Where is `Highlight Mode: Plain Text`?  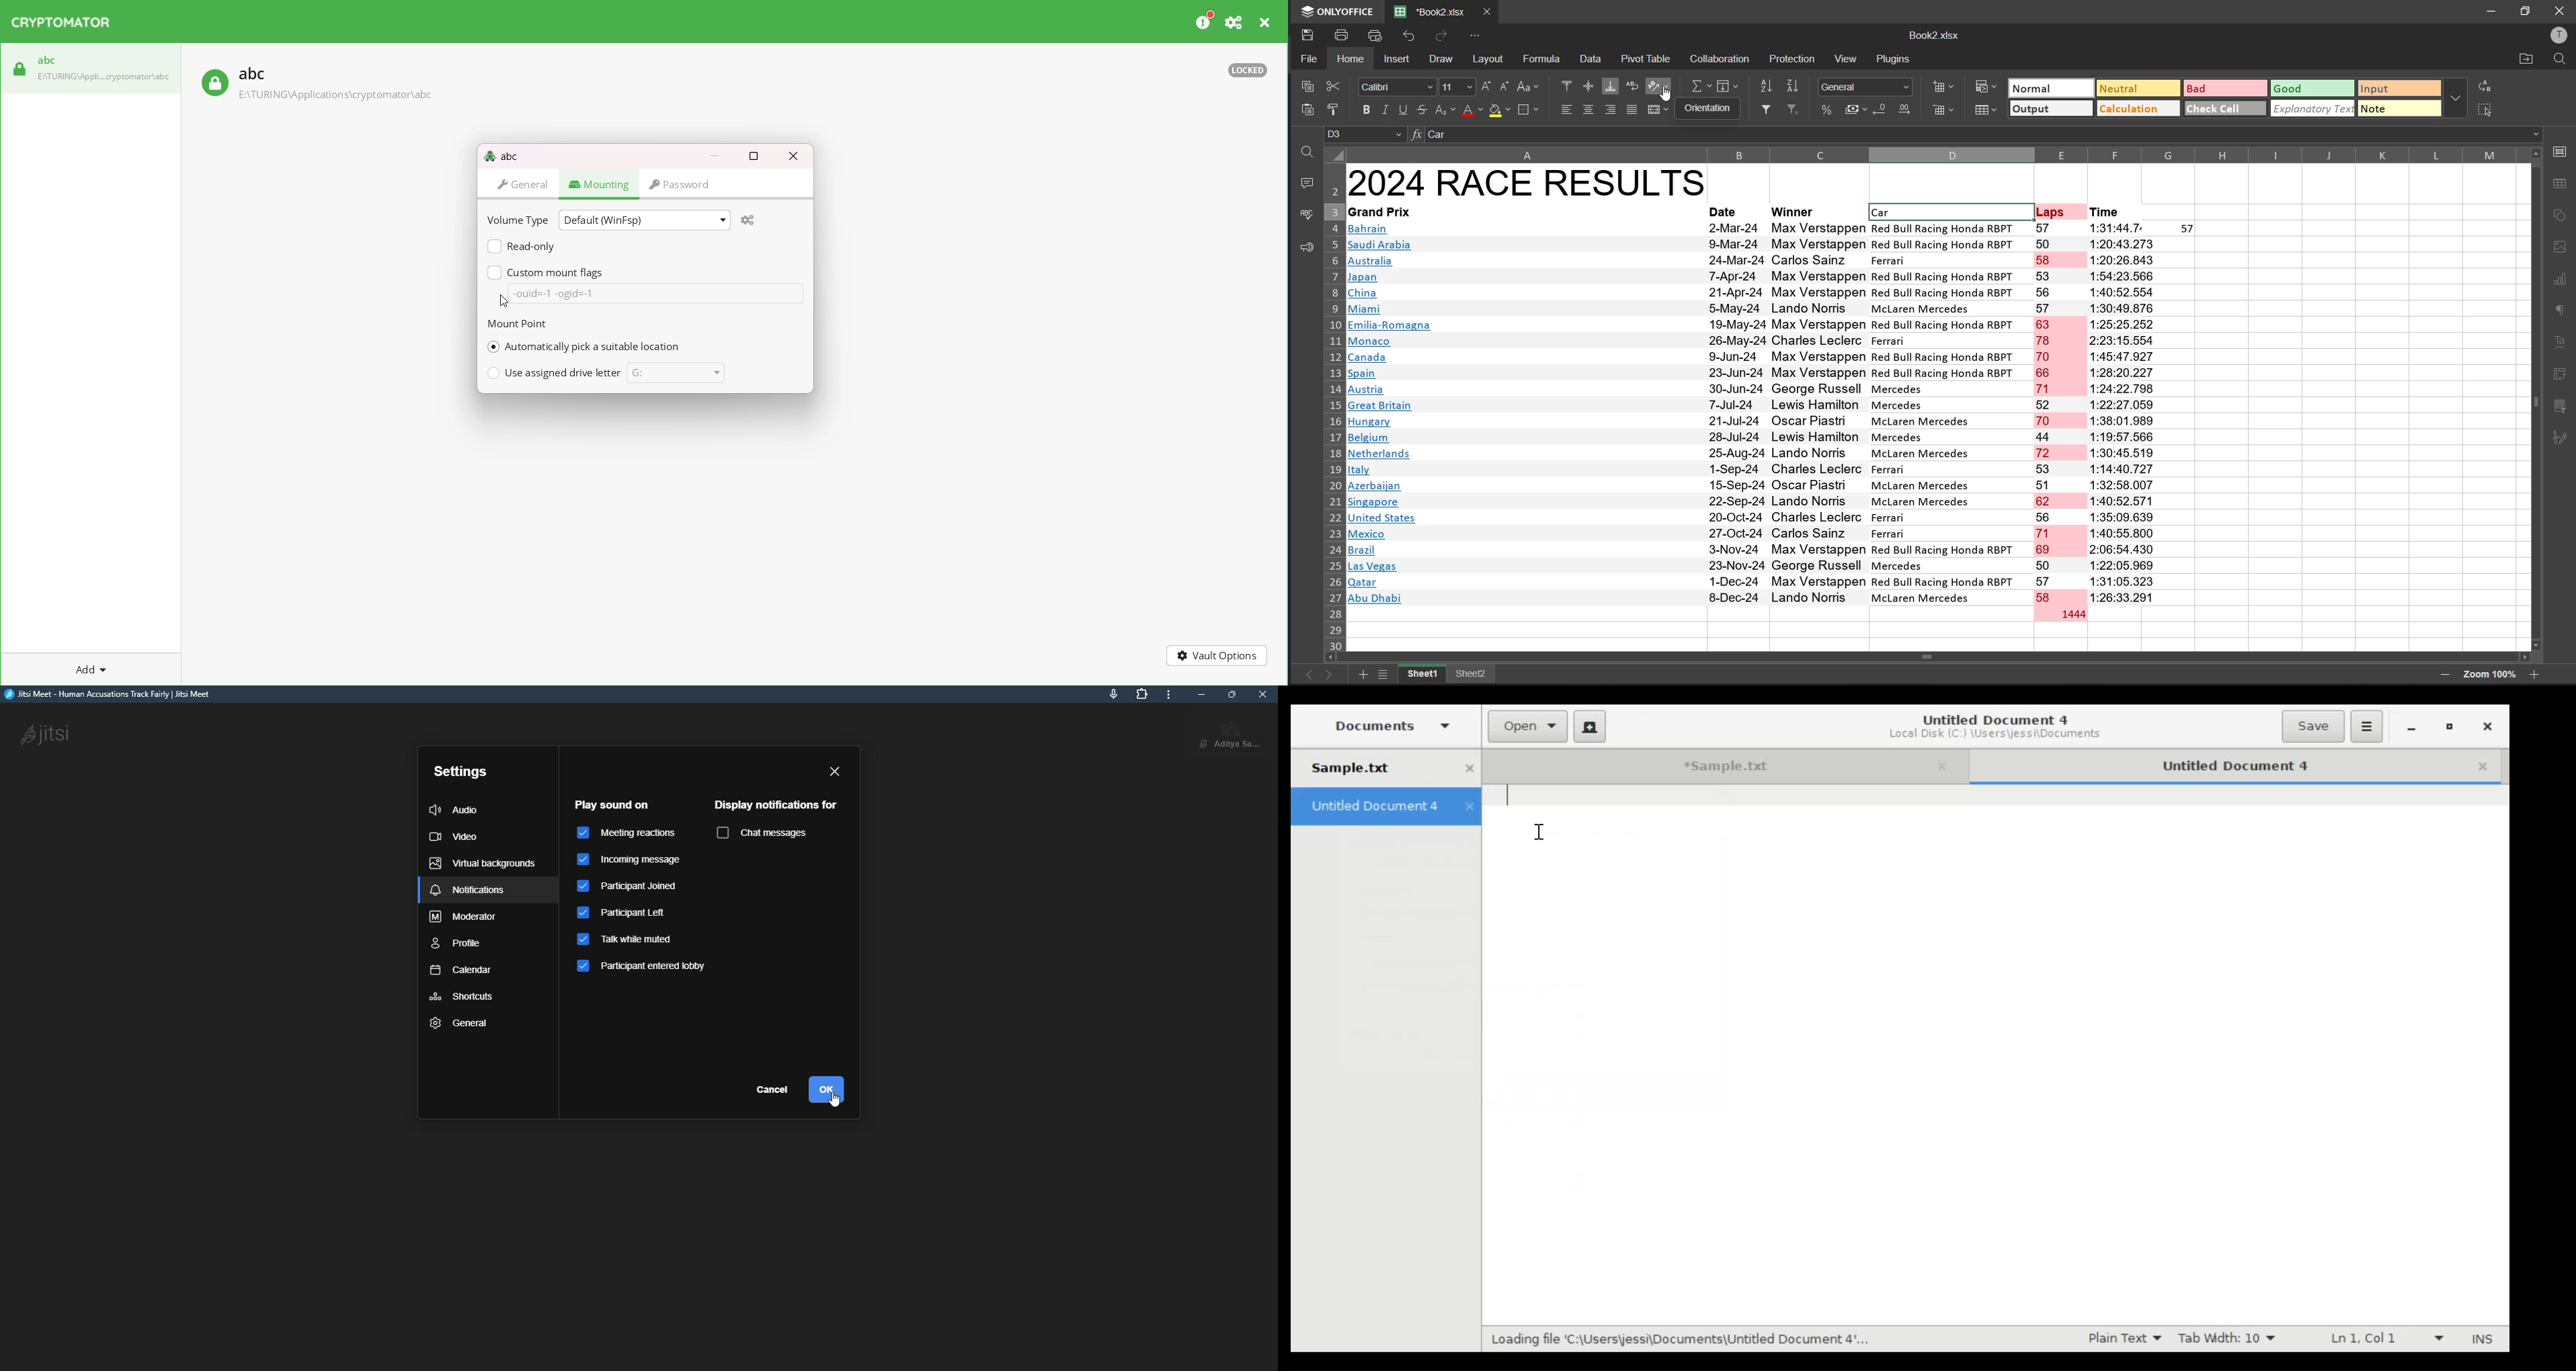 Highlight Mode: Plain Text is located at coordinates (2119, 1338).